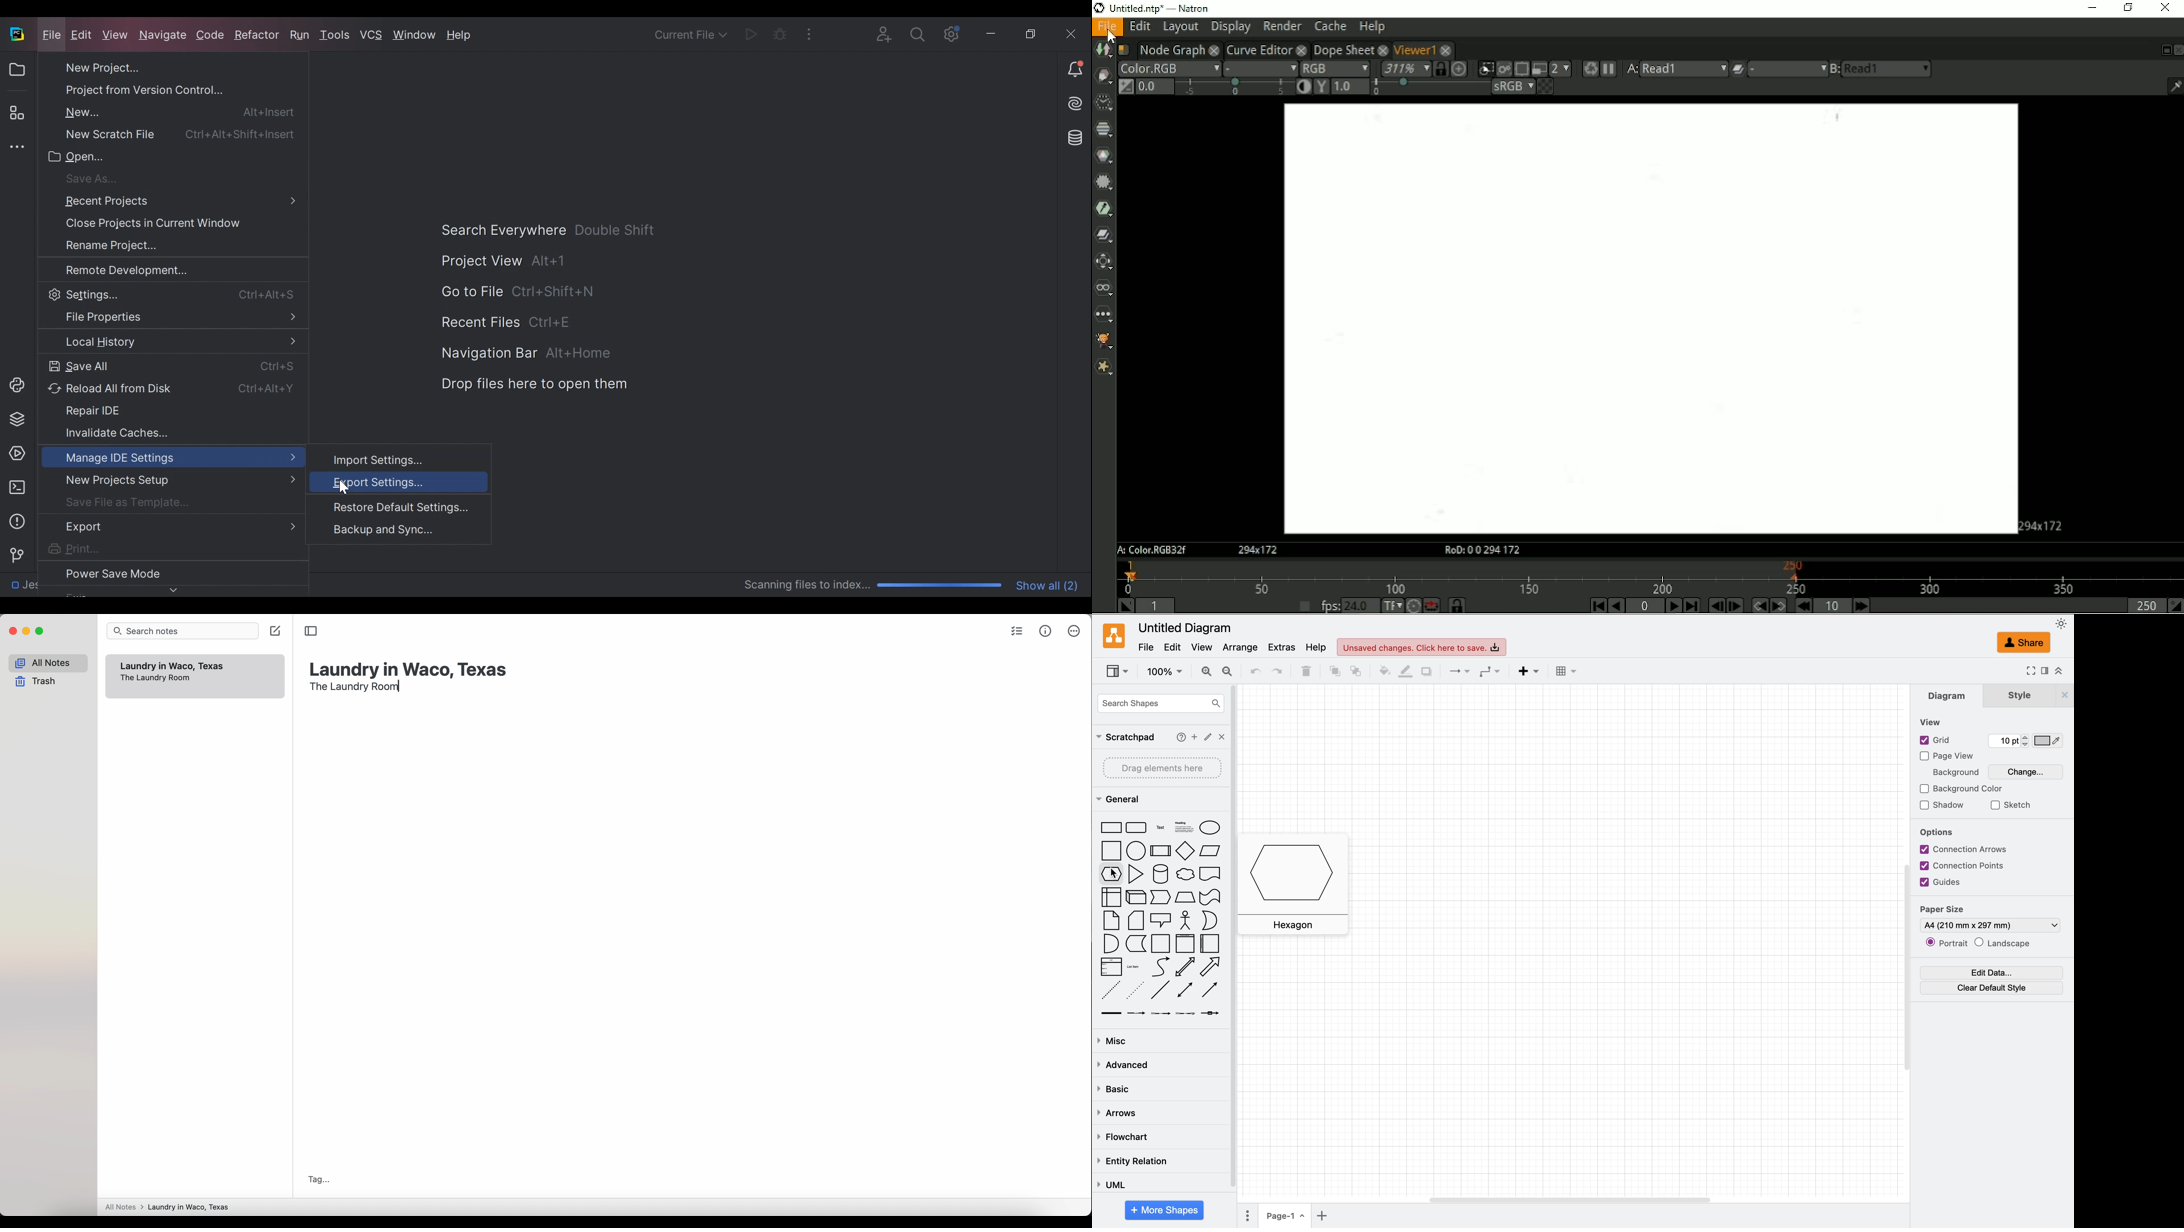 This screenshot has width=2184, height=1232. I want to click on view, so click(1934, 721).